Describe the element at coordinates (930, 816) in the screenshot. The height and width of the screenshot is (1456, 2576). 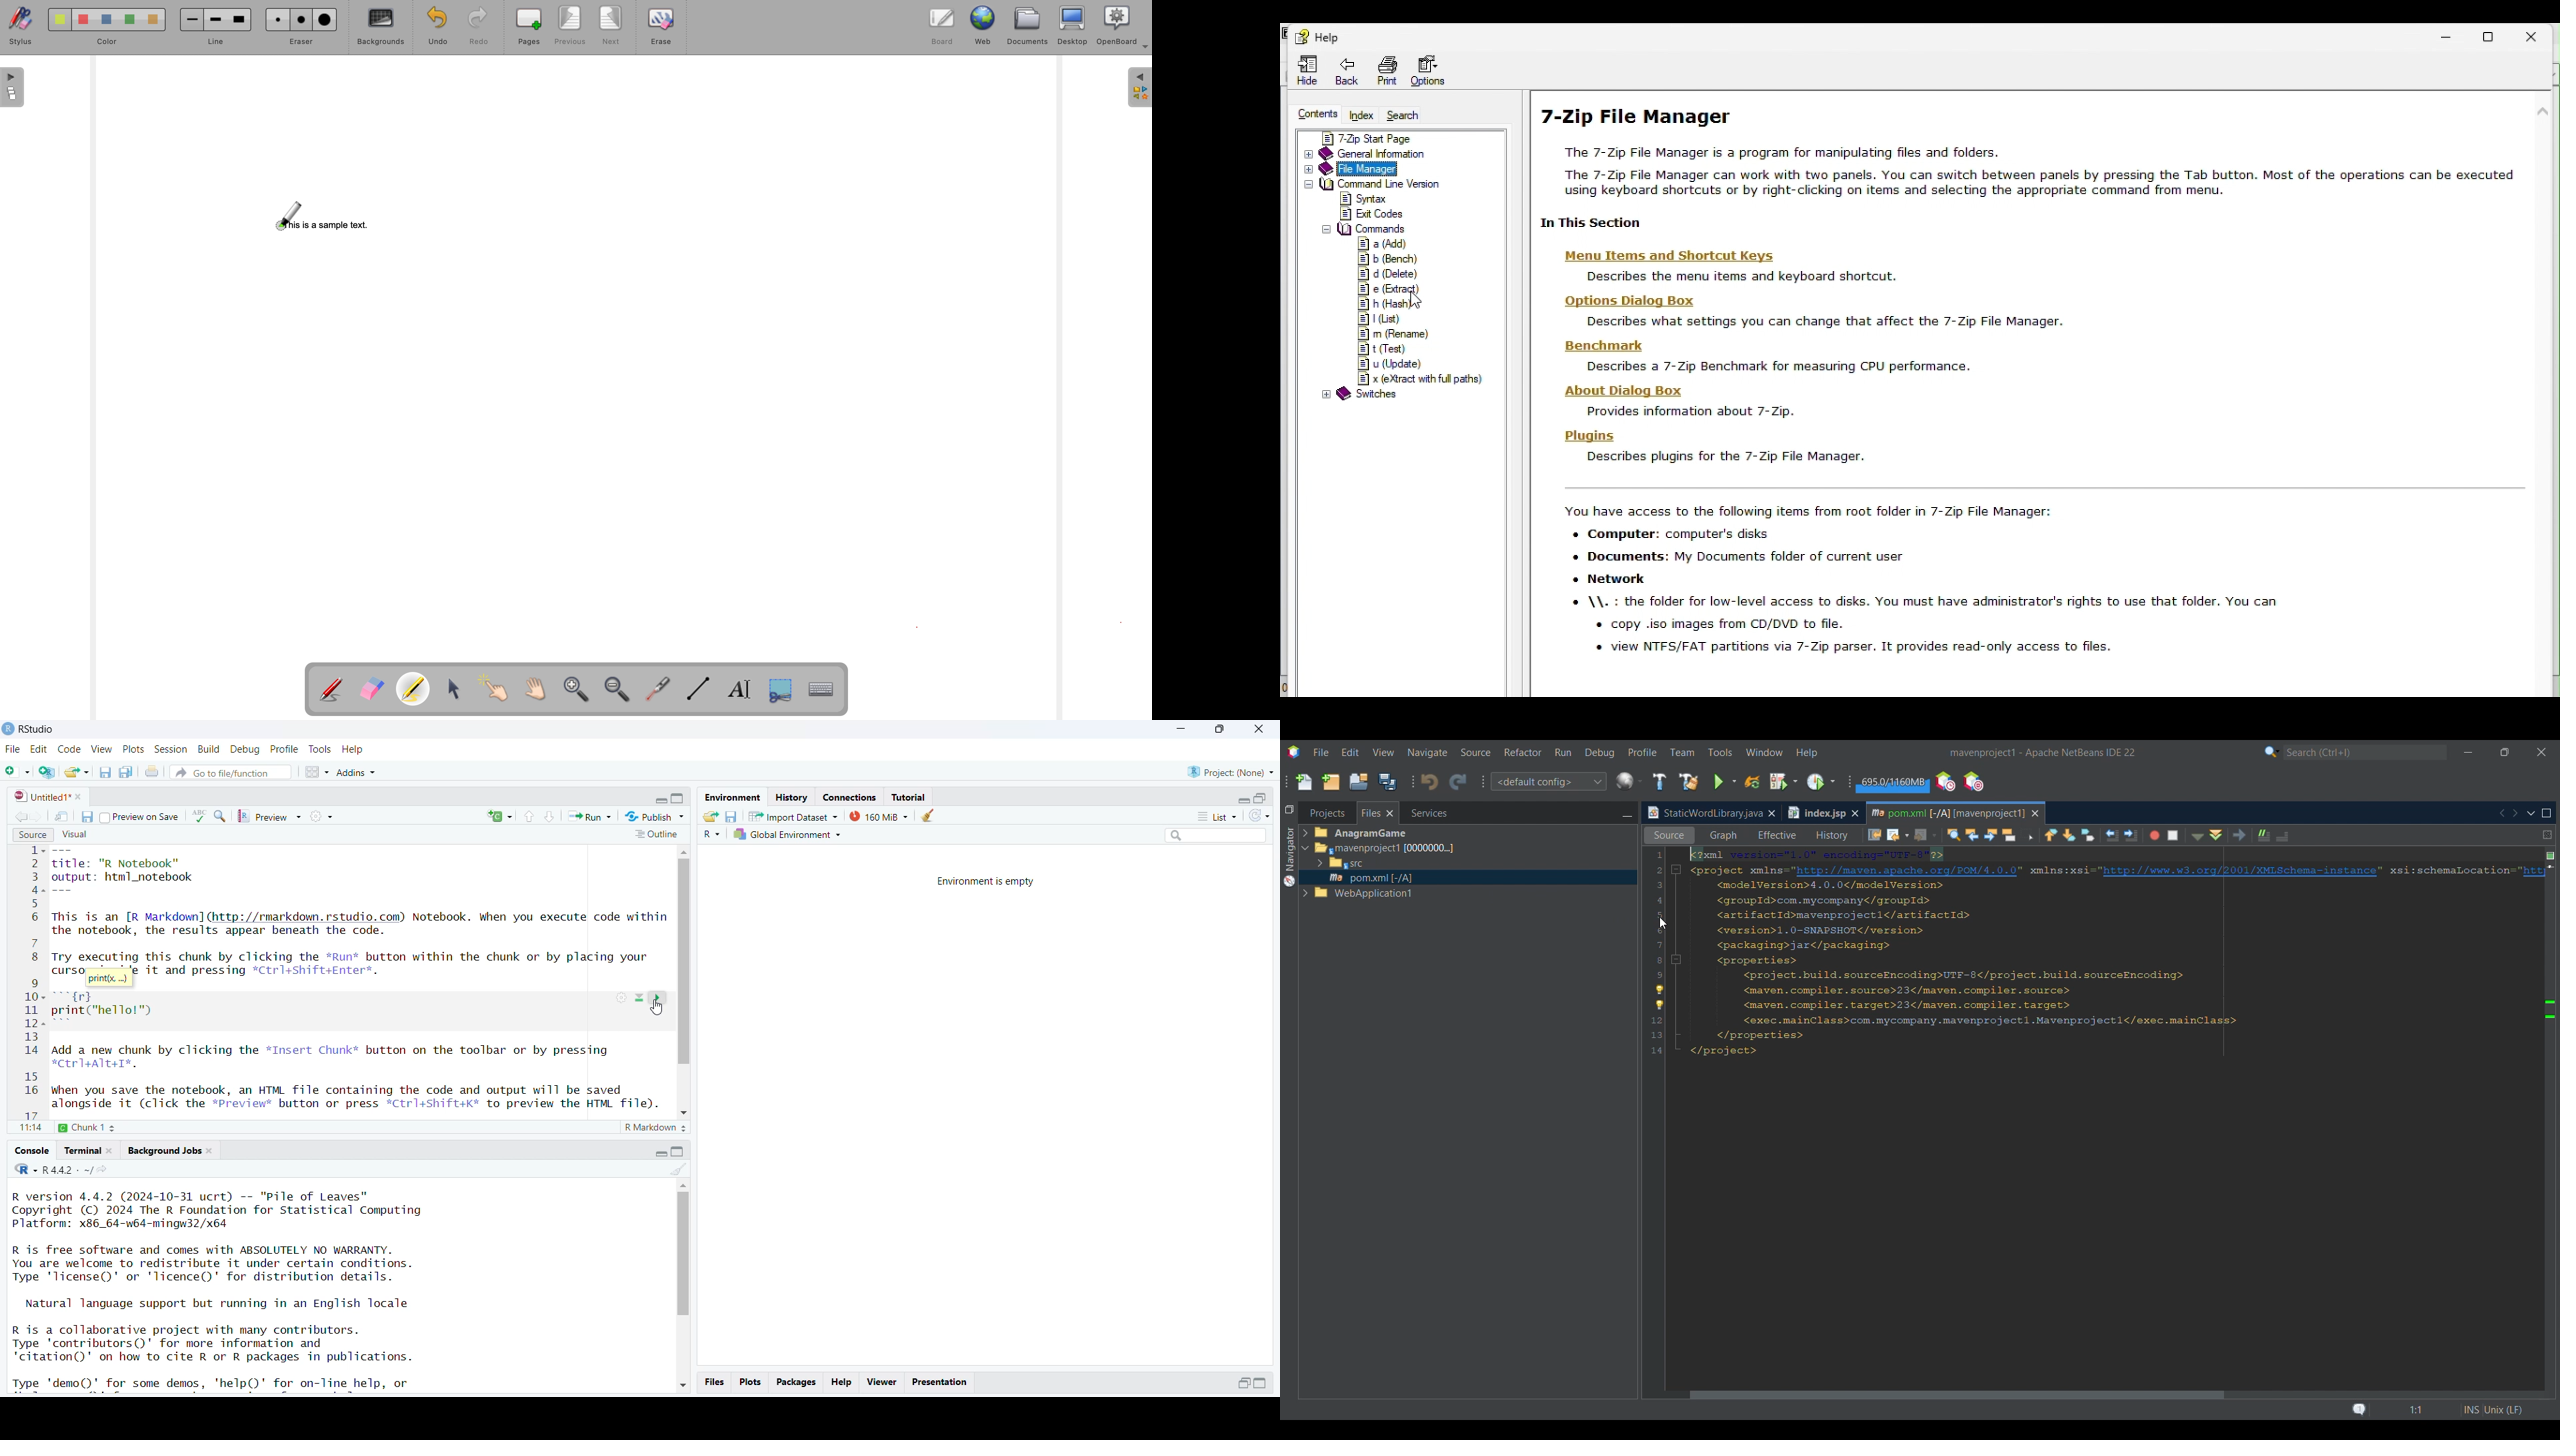
I see `clear object from the workspace` at that location.